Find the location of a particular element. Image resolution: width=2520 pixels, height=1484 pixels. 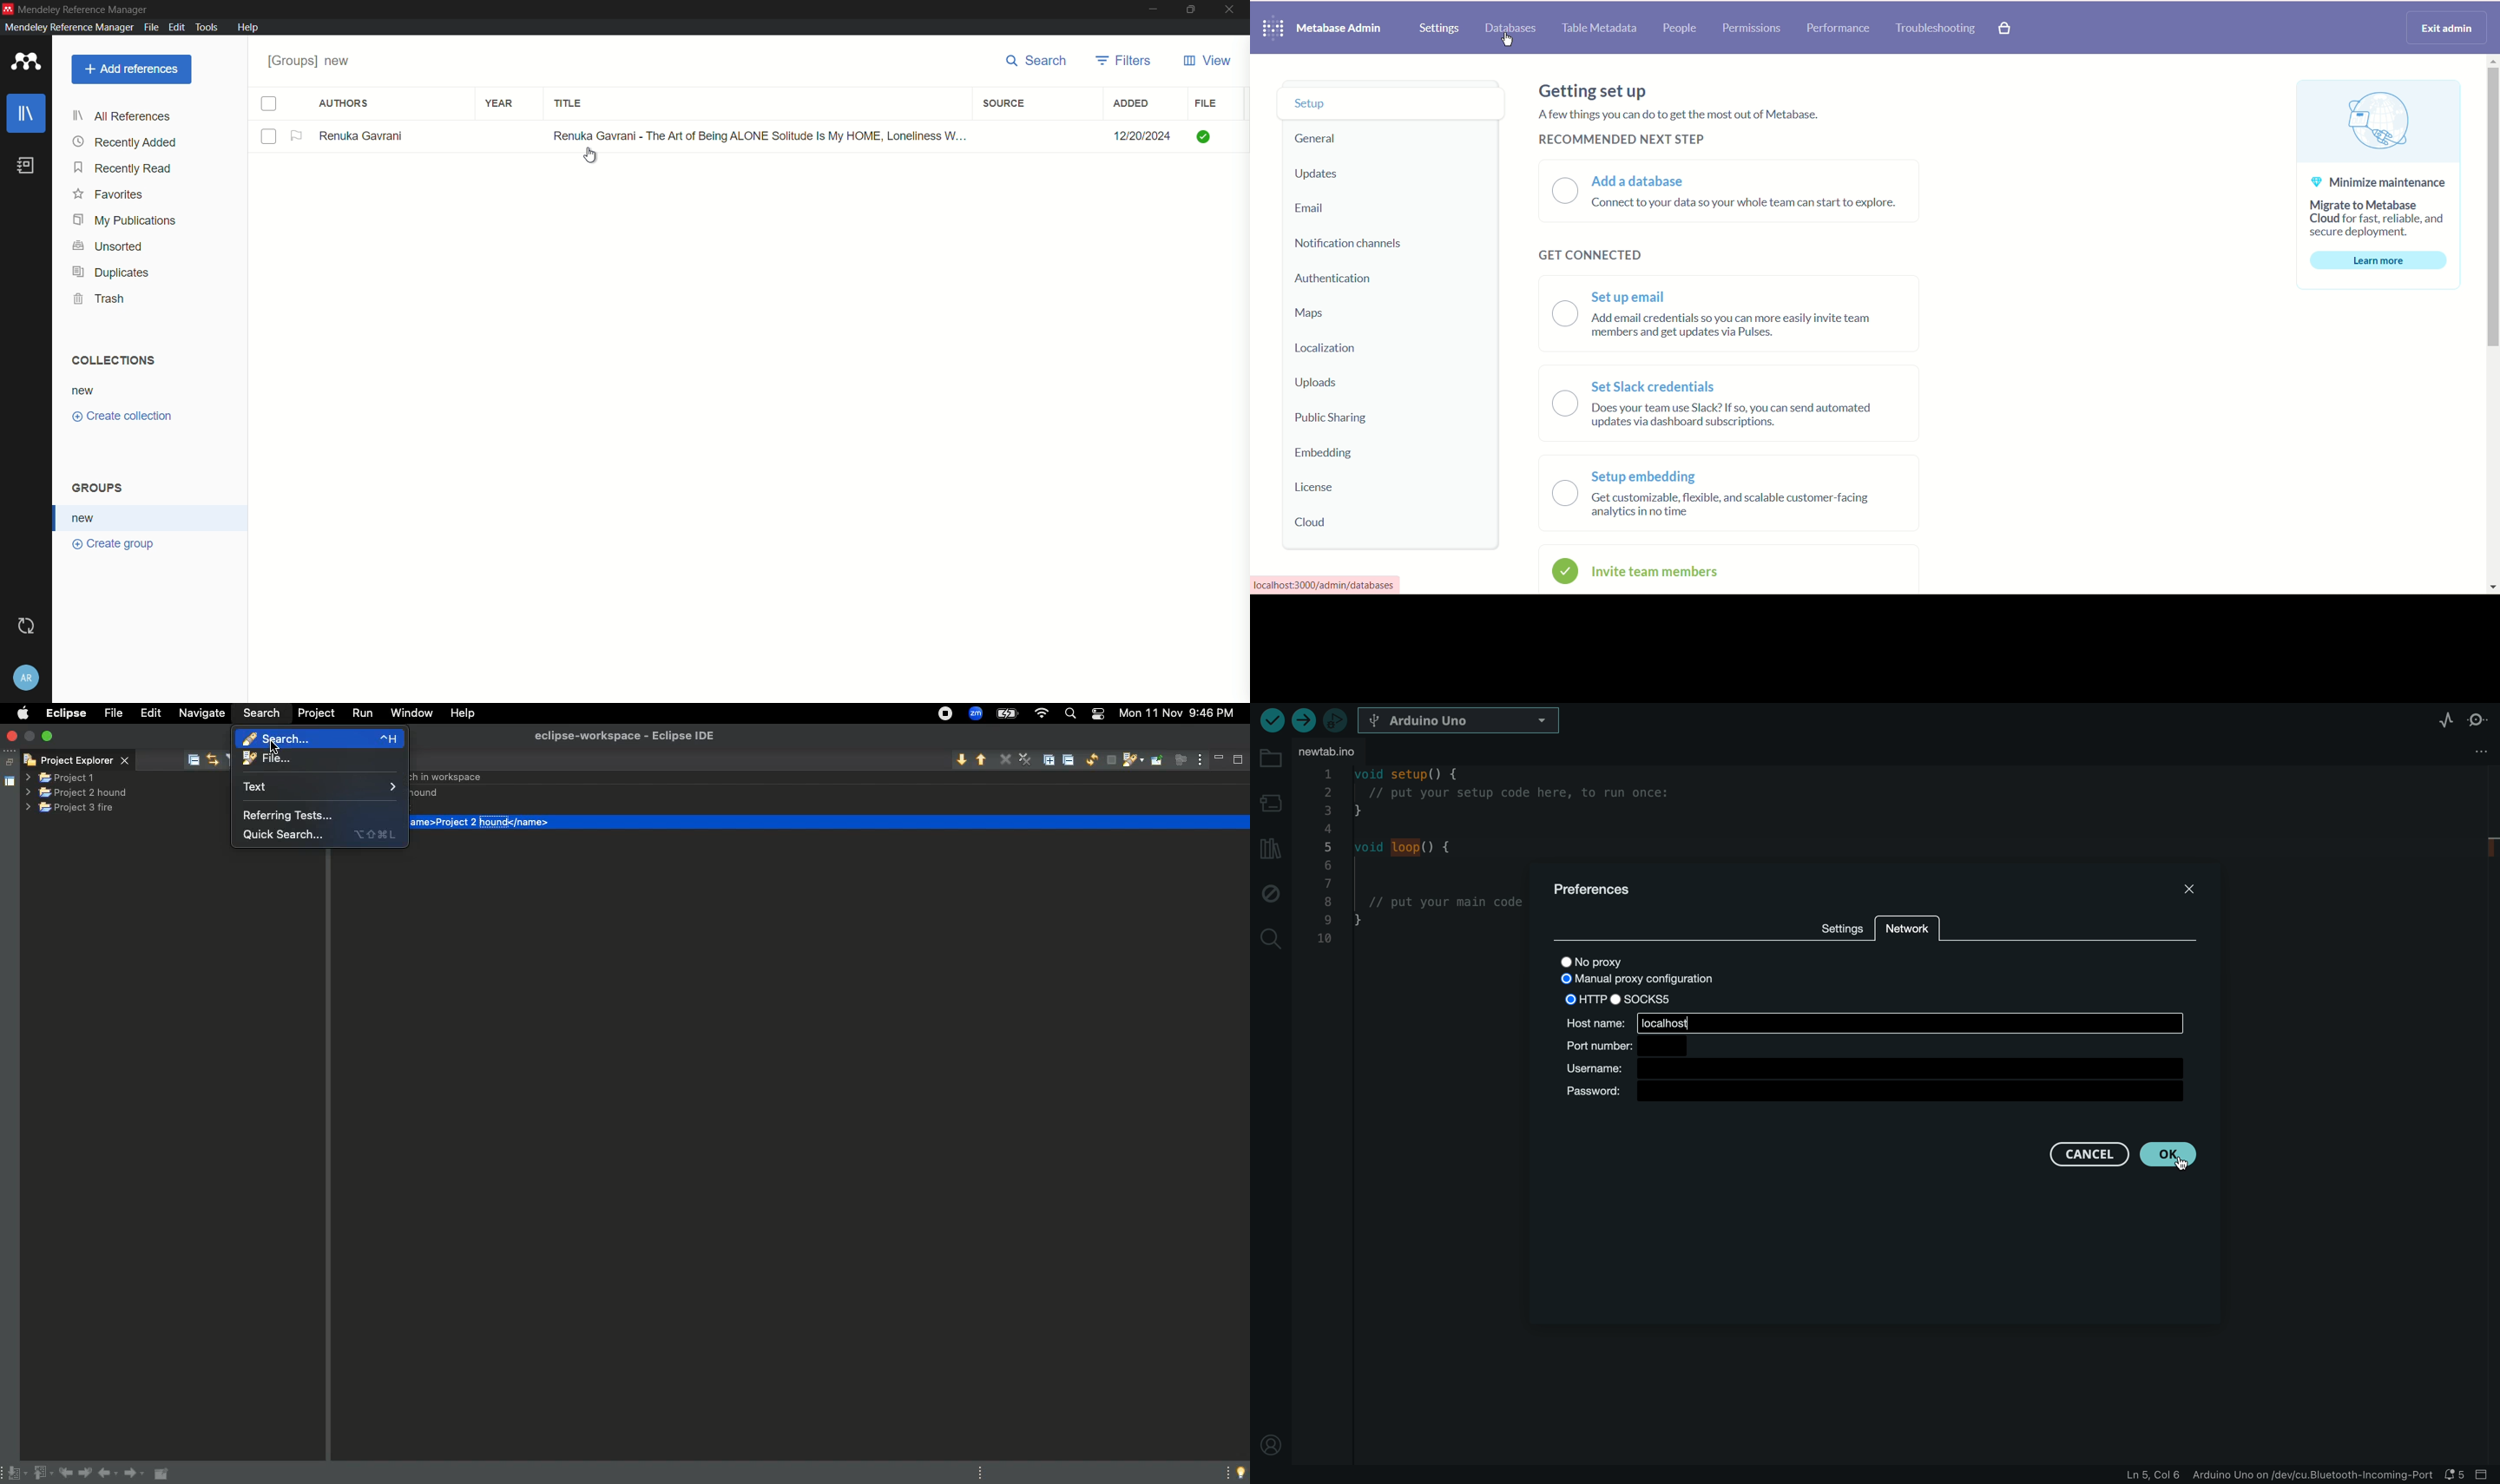

authors is located at coordinates (345, 104).